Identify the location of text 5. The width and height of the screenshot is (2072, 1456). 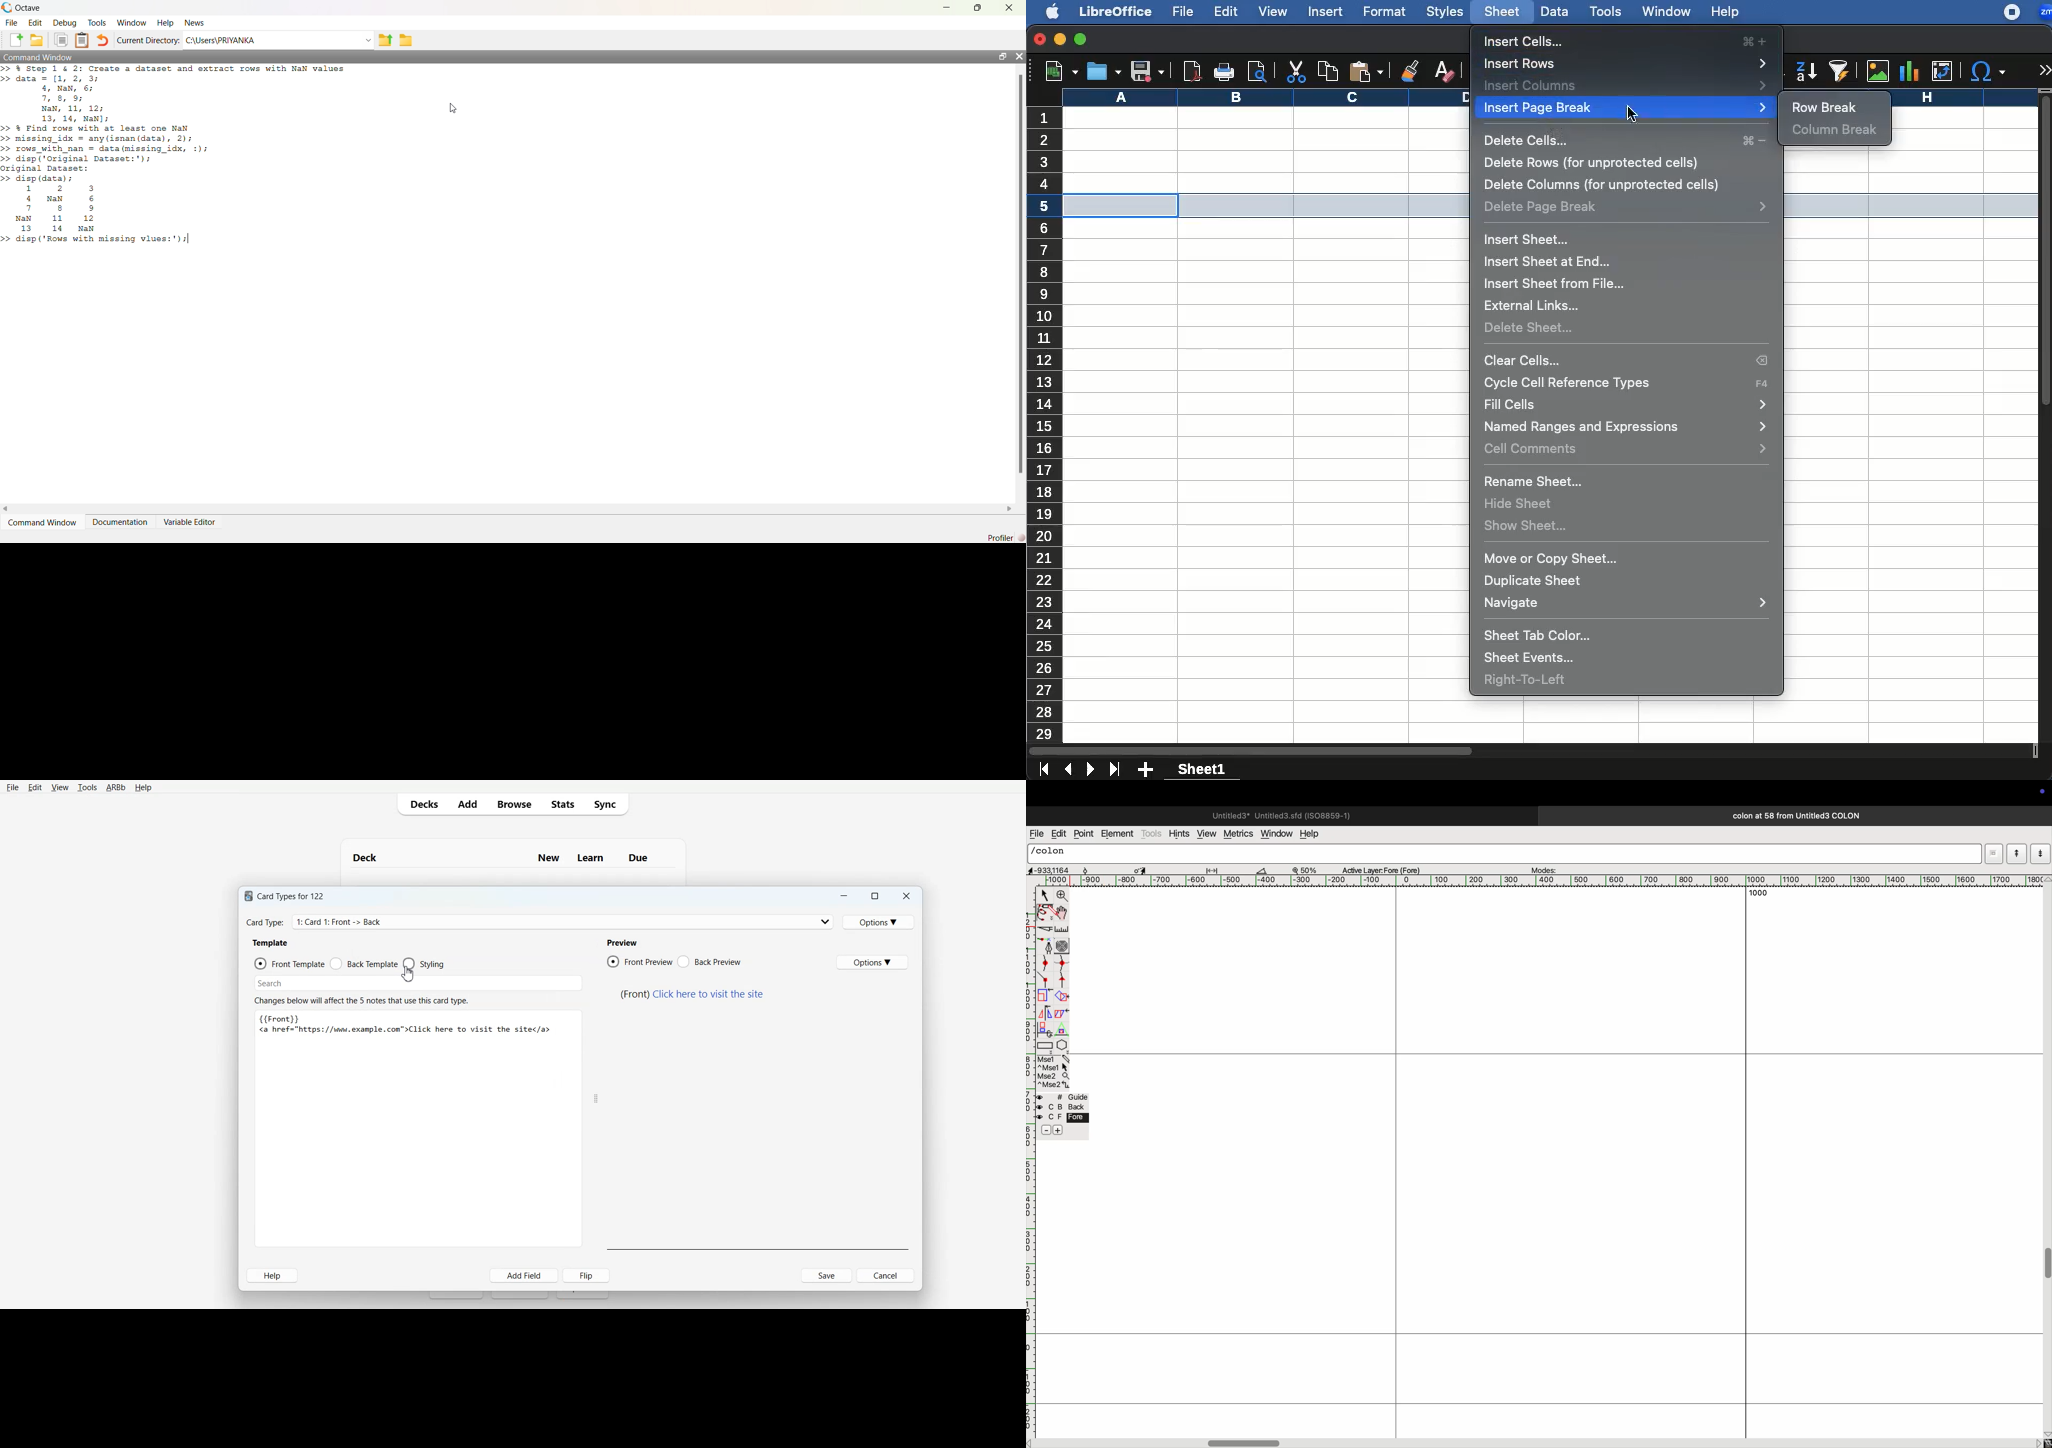
(693, 994).